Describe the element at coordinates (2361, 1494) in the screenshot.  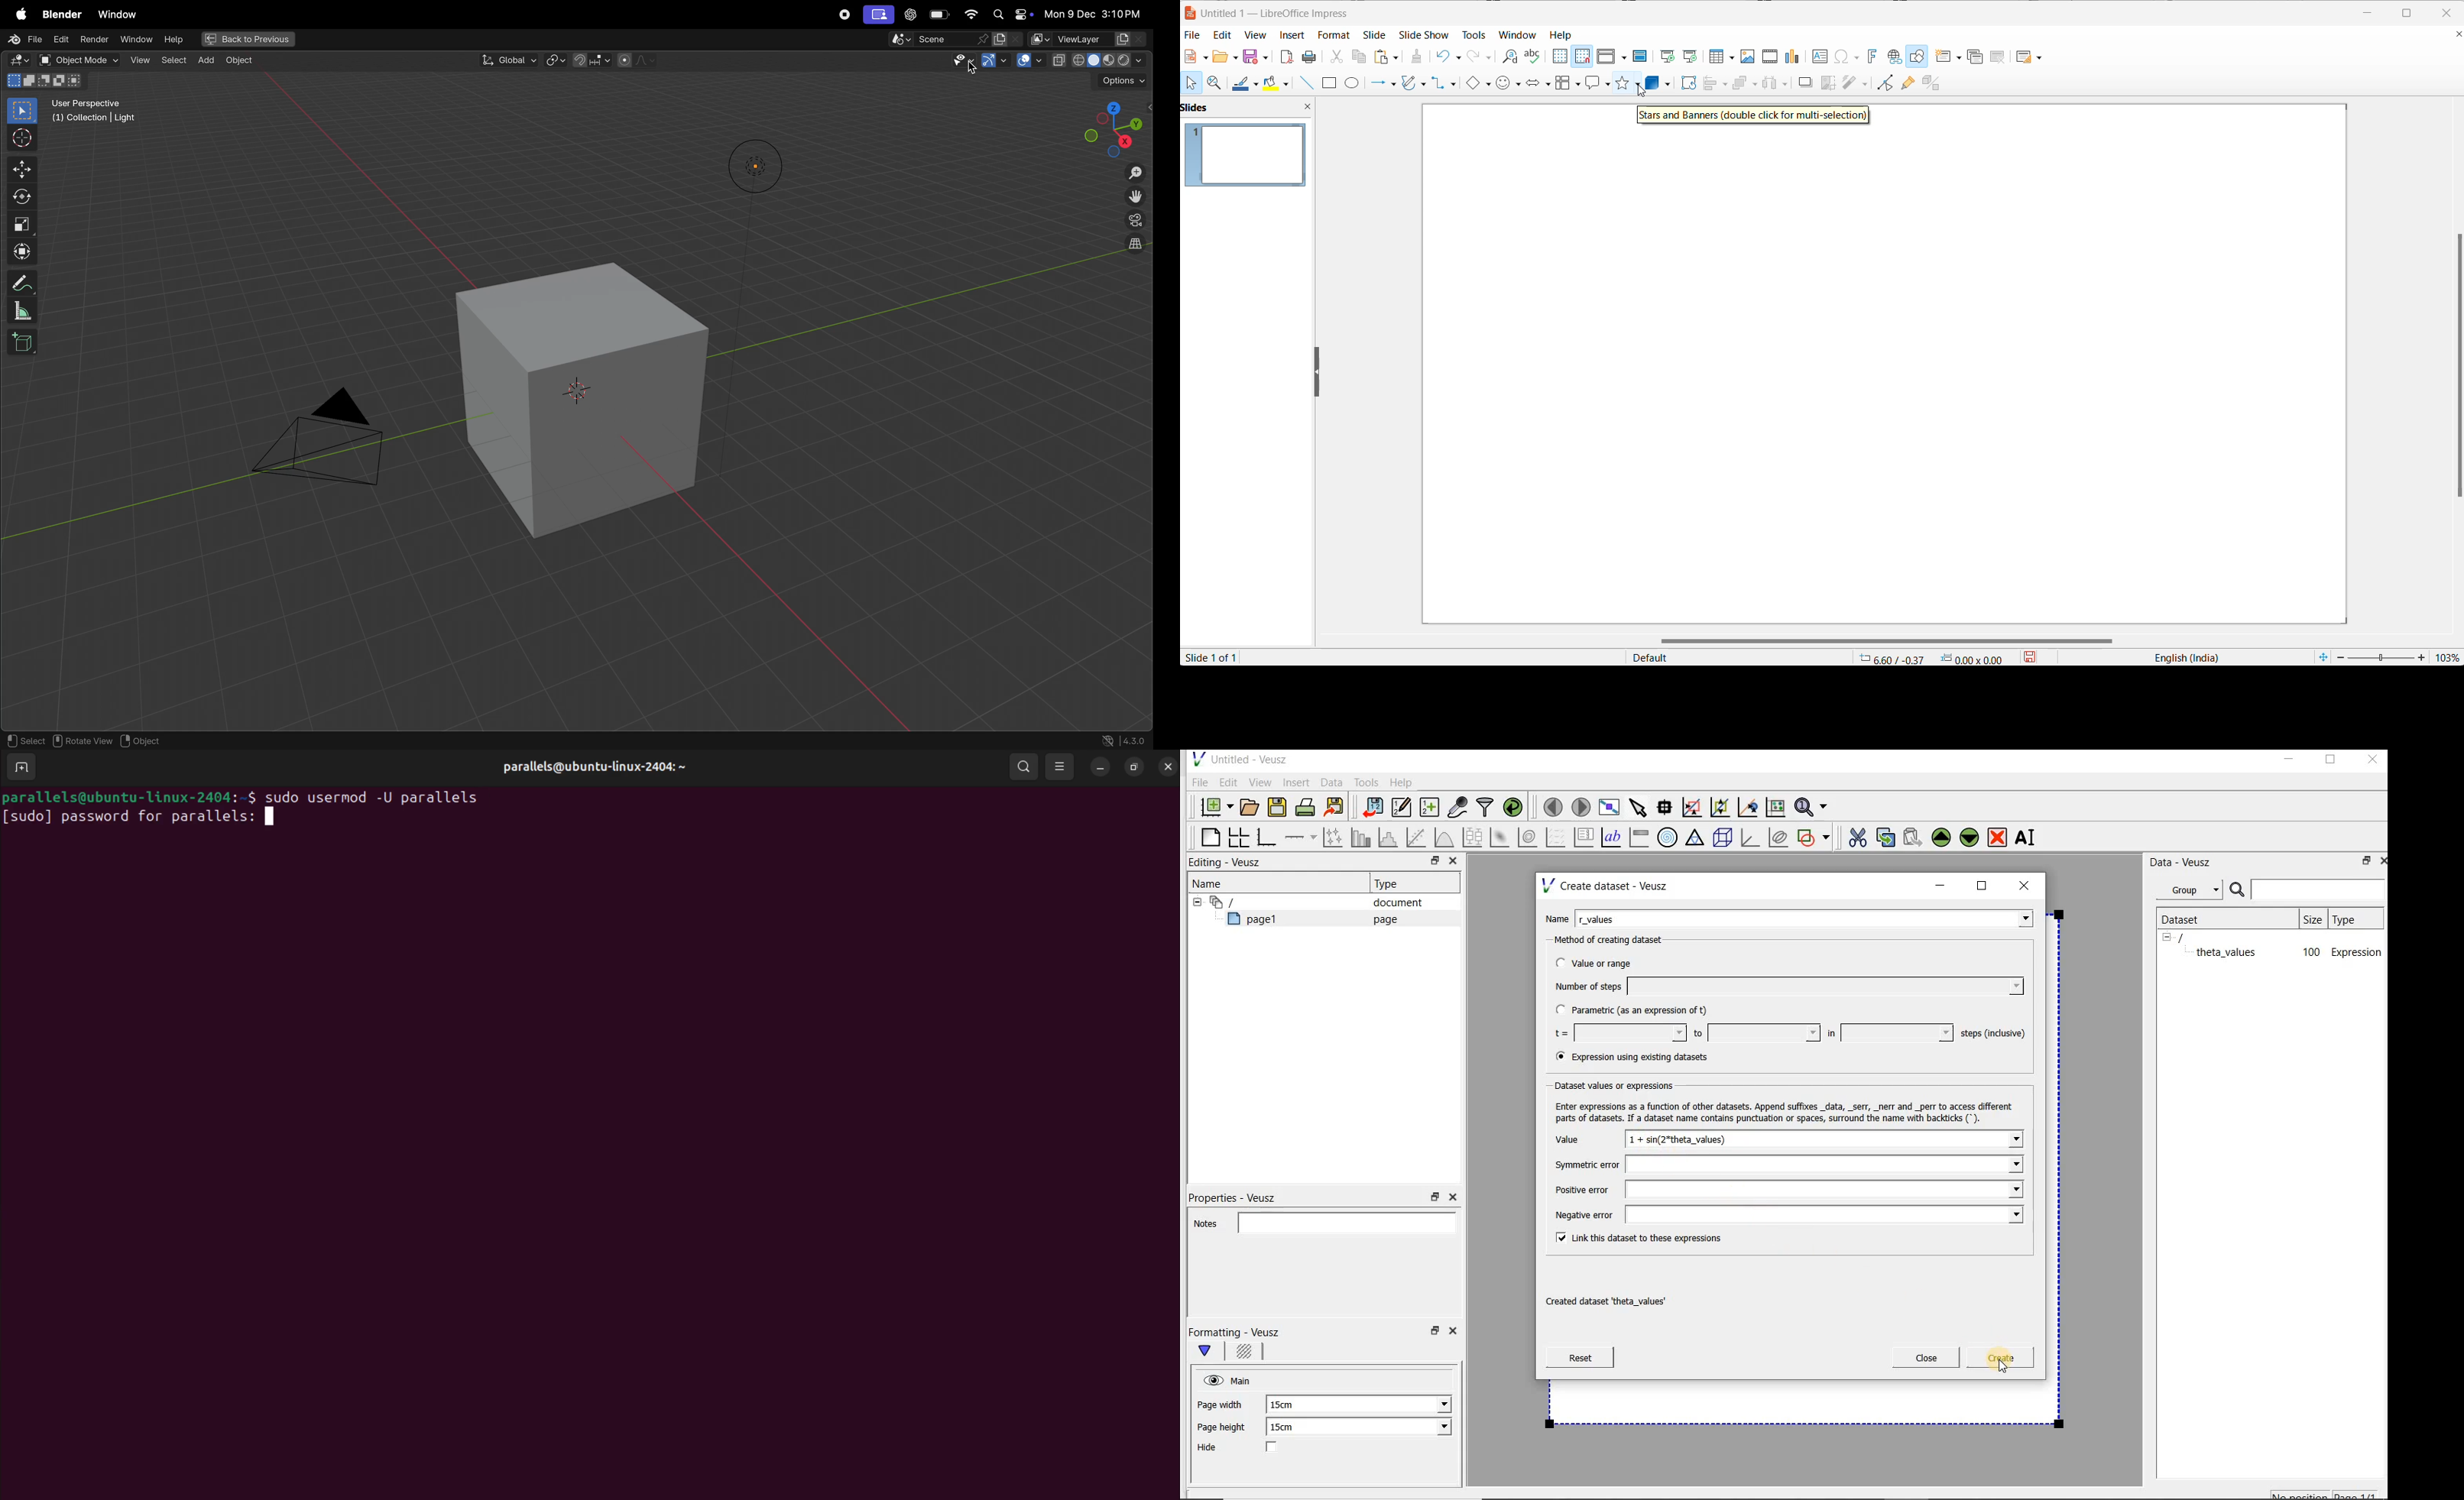
I see `page1/1` at that location.